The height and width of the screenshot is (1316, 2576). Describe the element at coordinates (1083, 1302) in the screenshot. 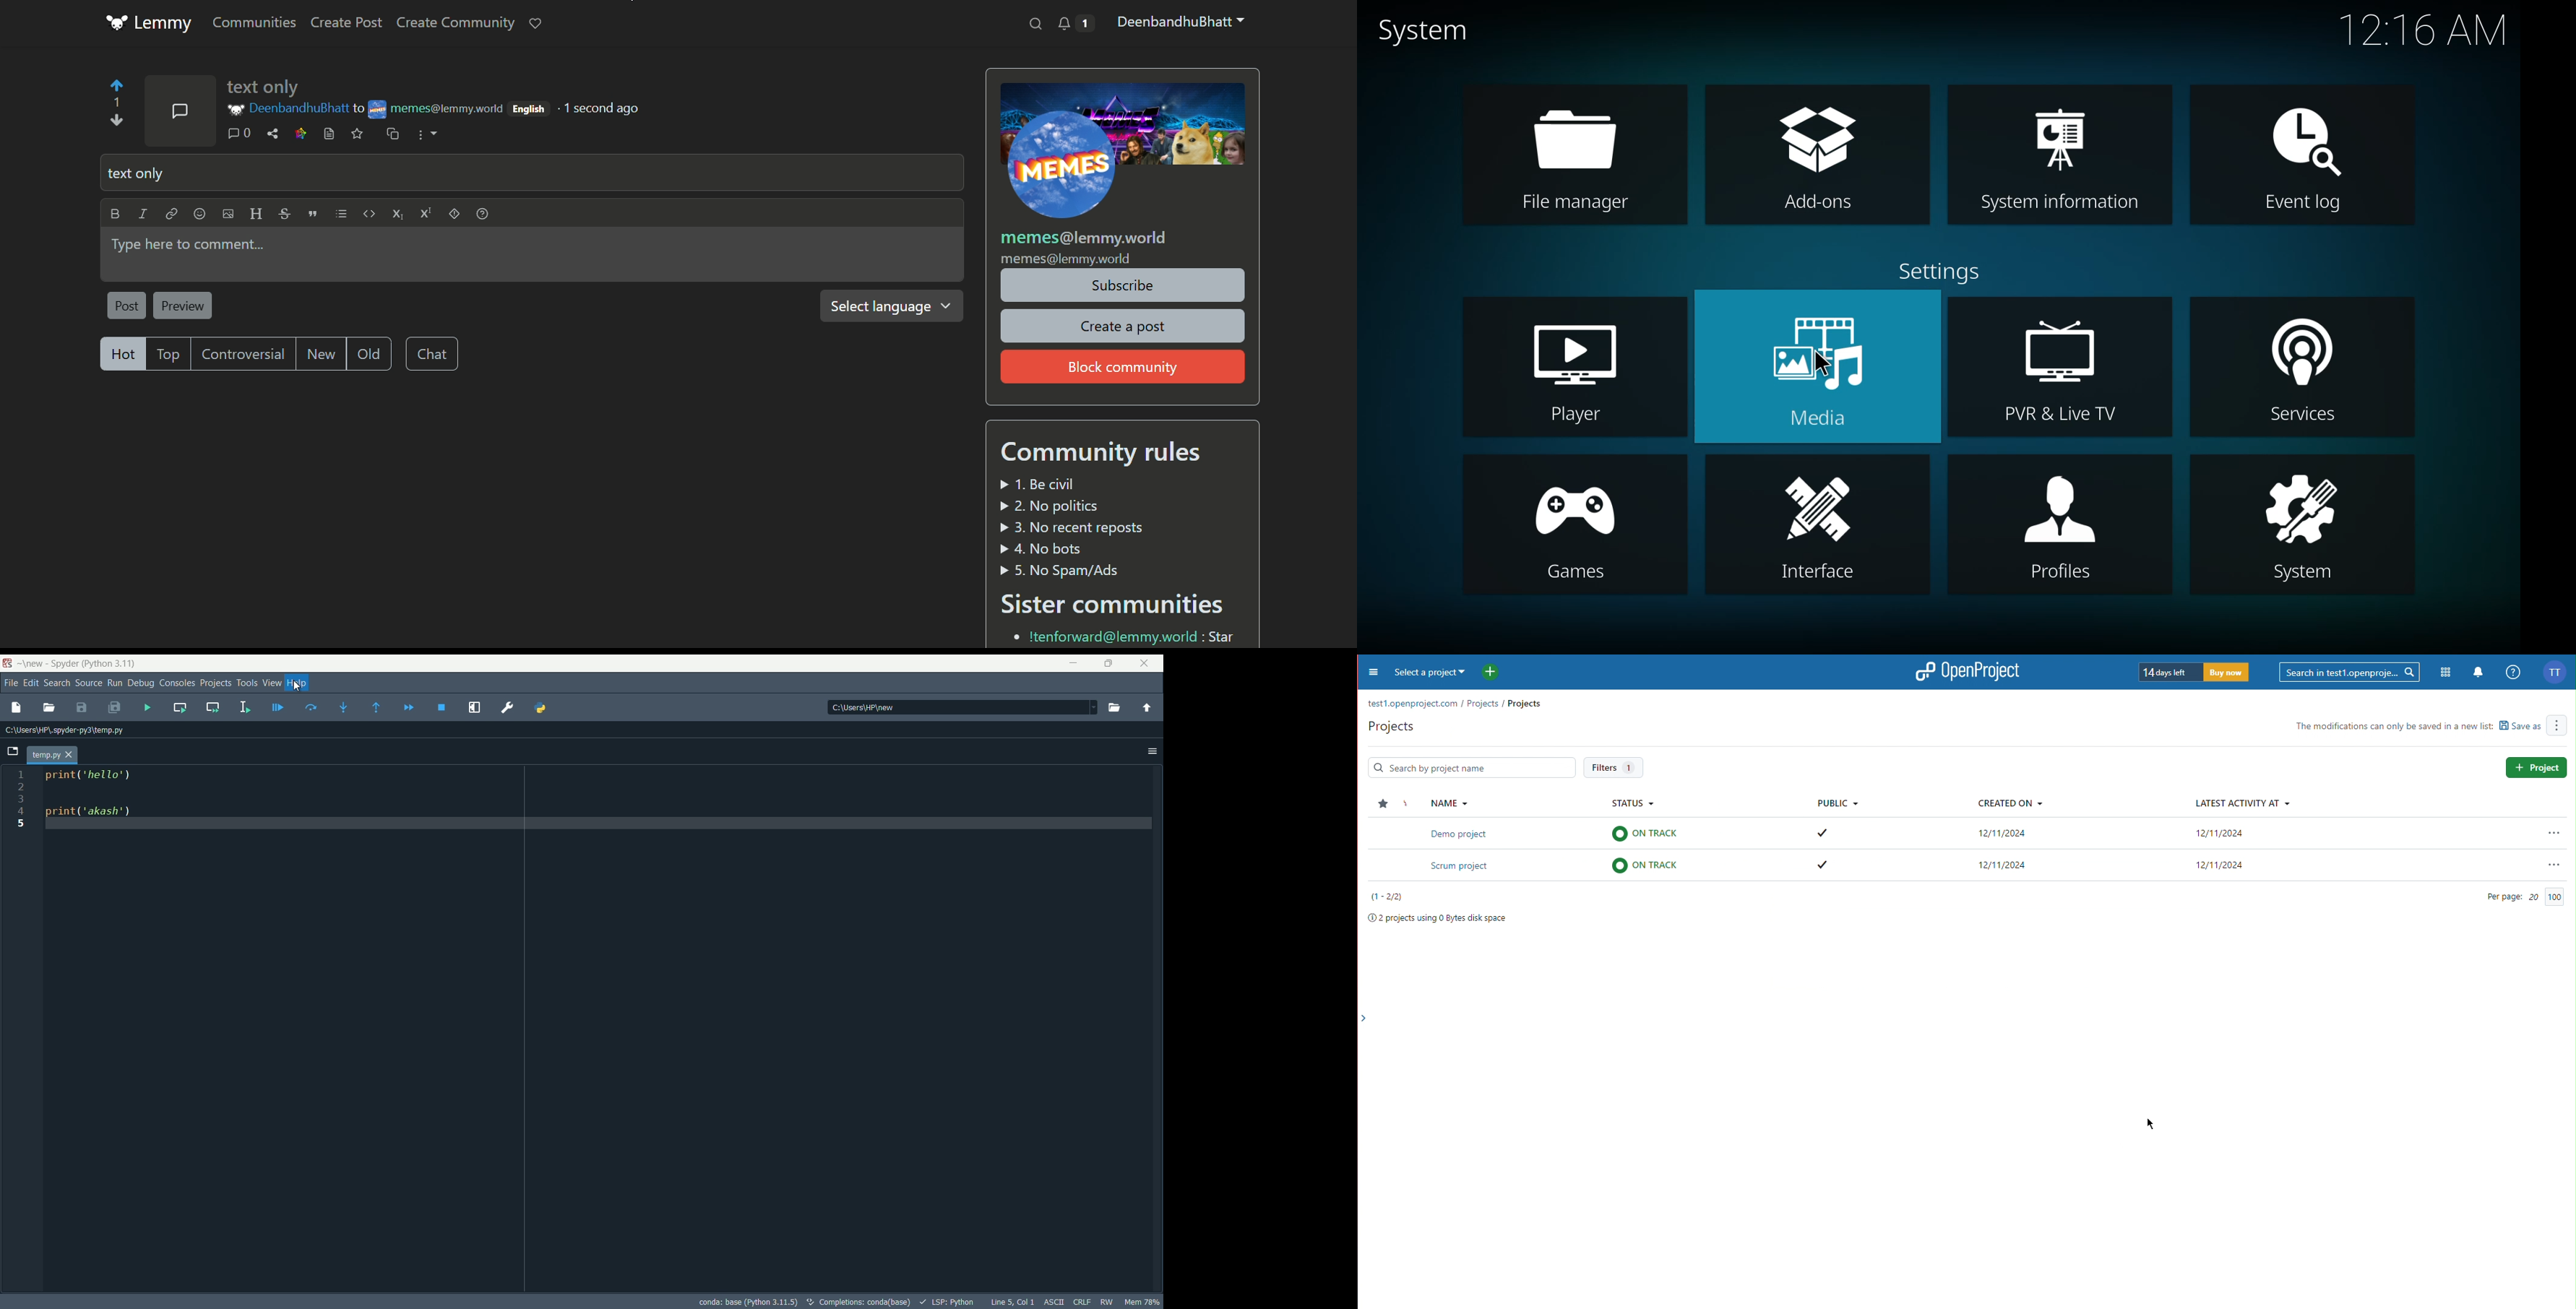

I see `crlf` at that location.